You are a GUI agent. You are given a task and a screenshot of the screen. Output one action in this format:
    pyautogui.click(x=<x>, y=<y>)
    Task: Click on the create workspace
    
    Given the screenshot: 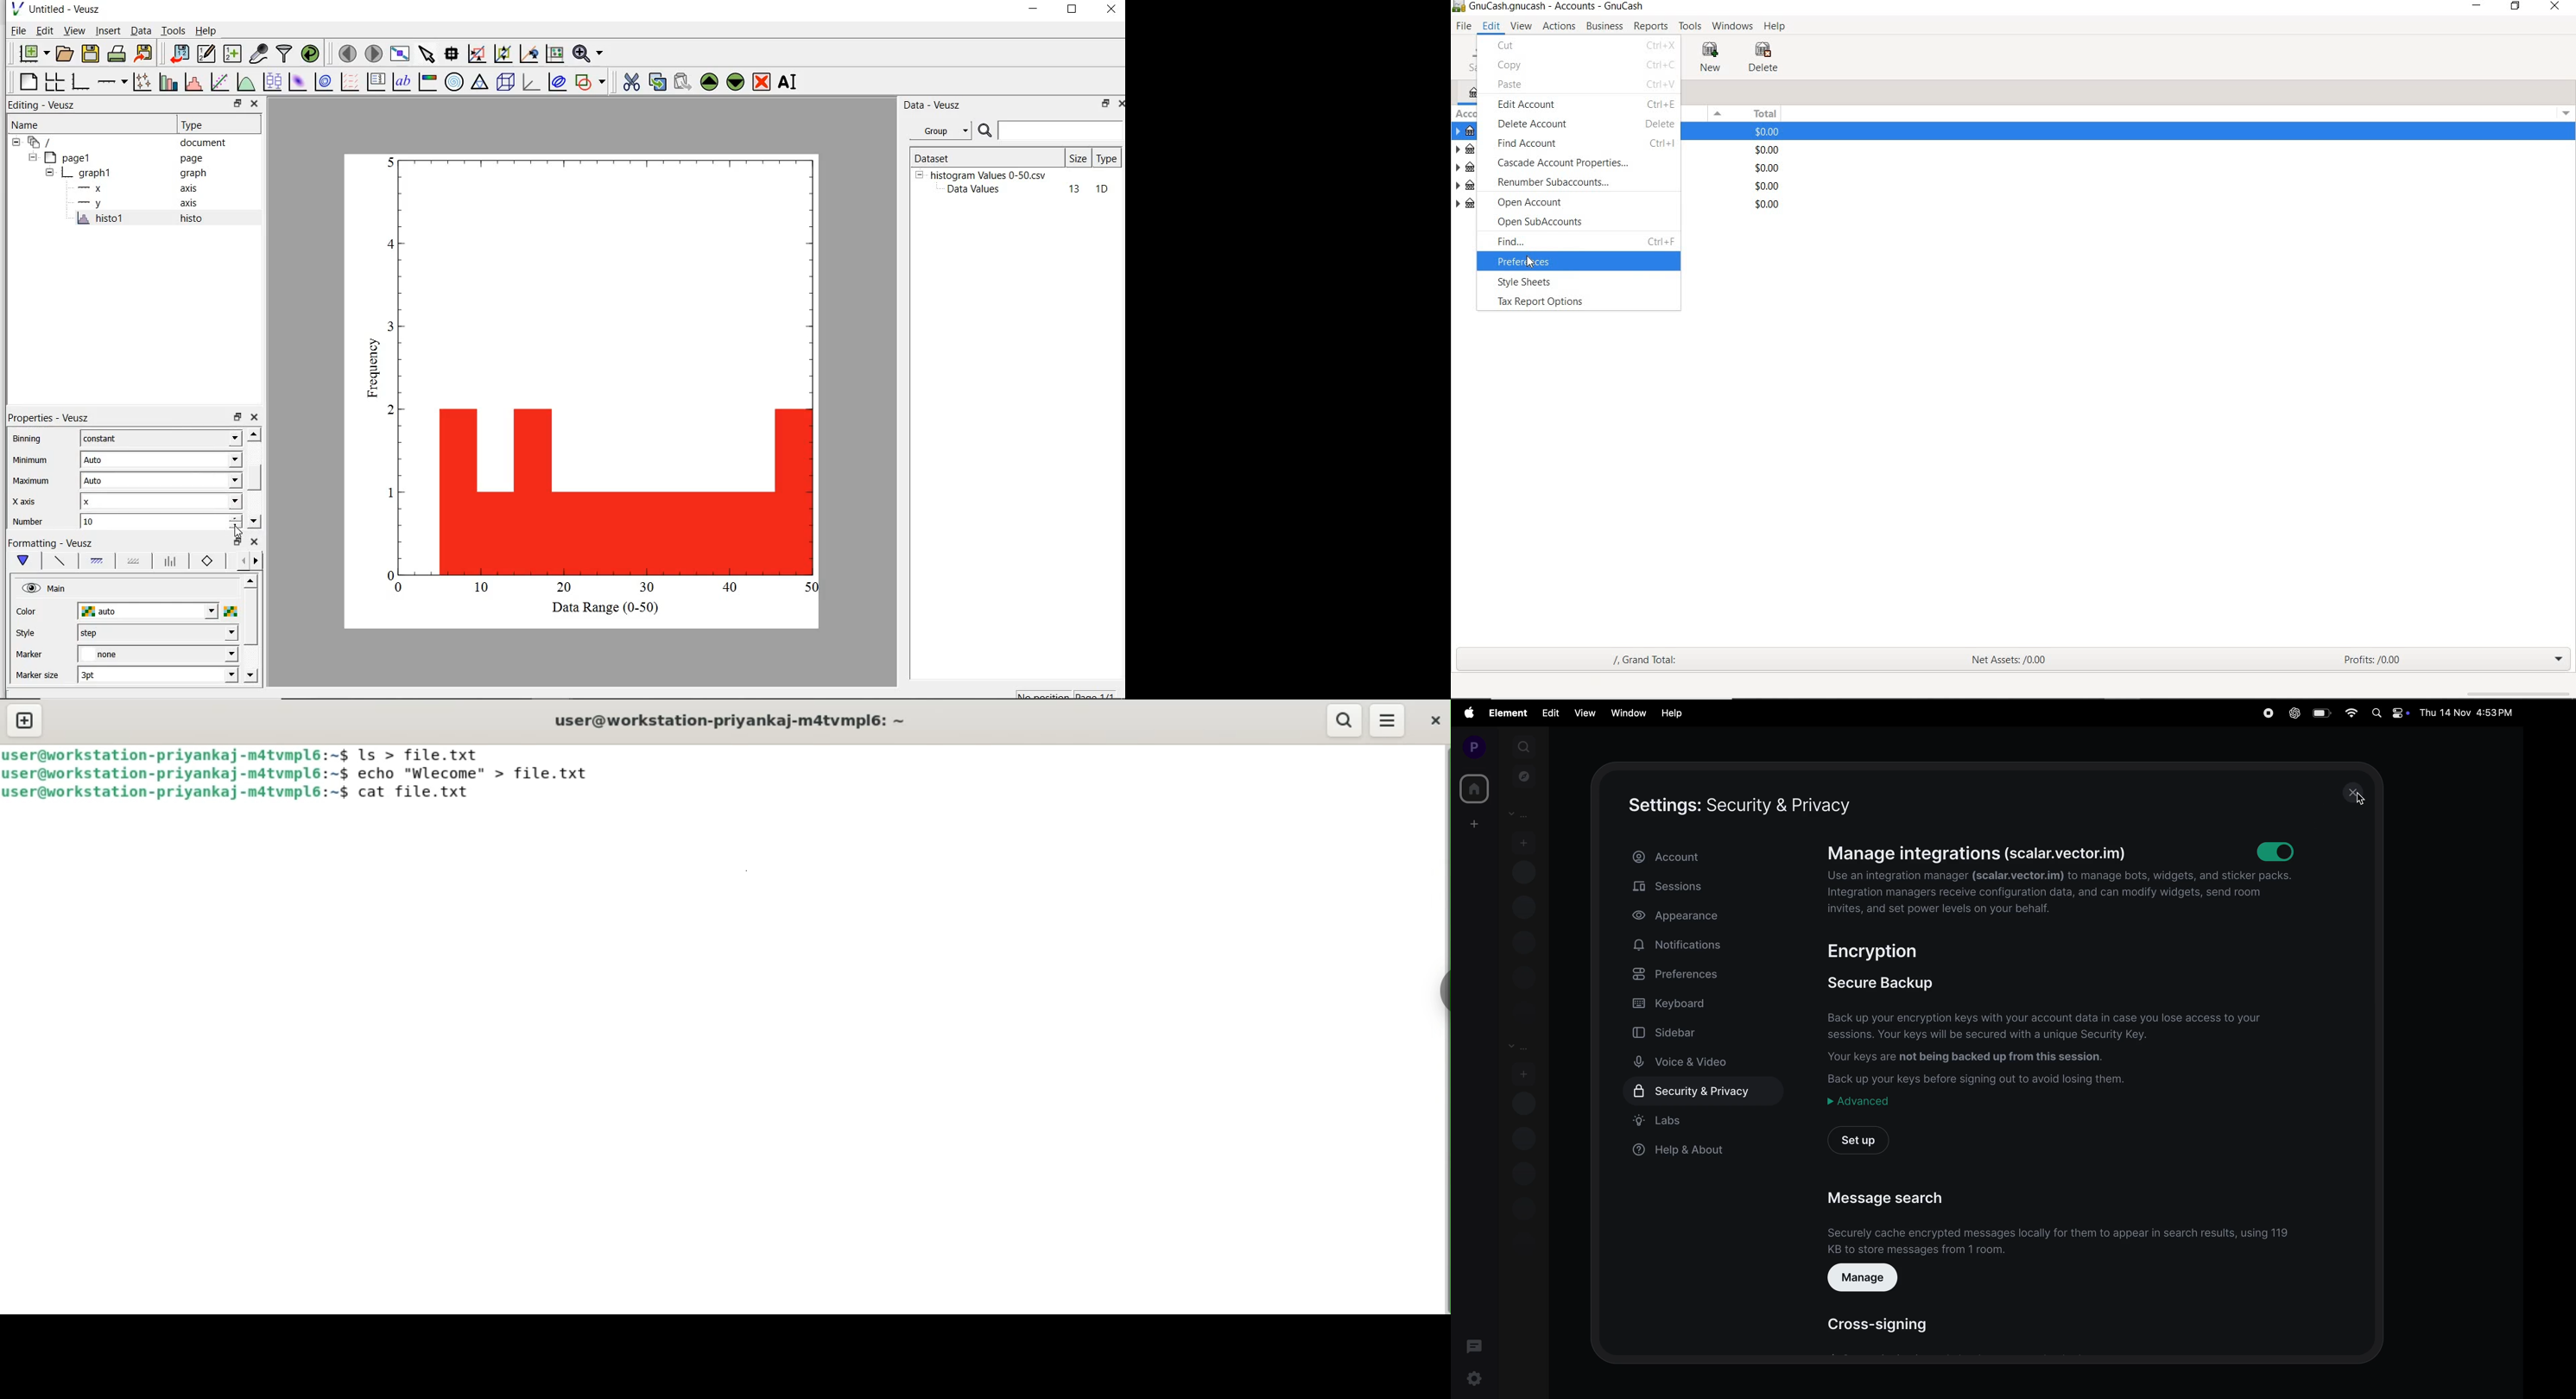 What is the action you would take?
    pyautogui.click(x=1472, y=824)
    